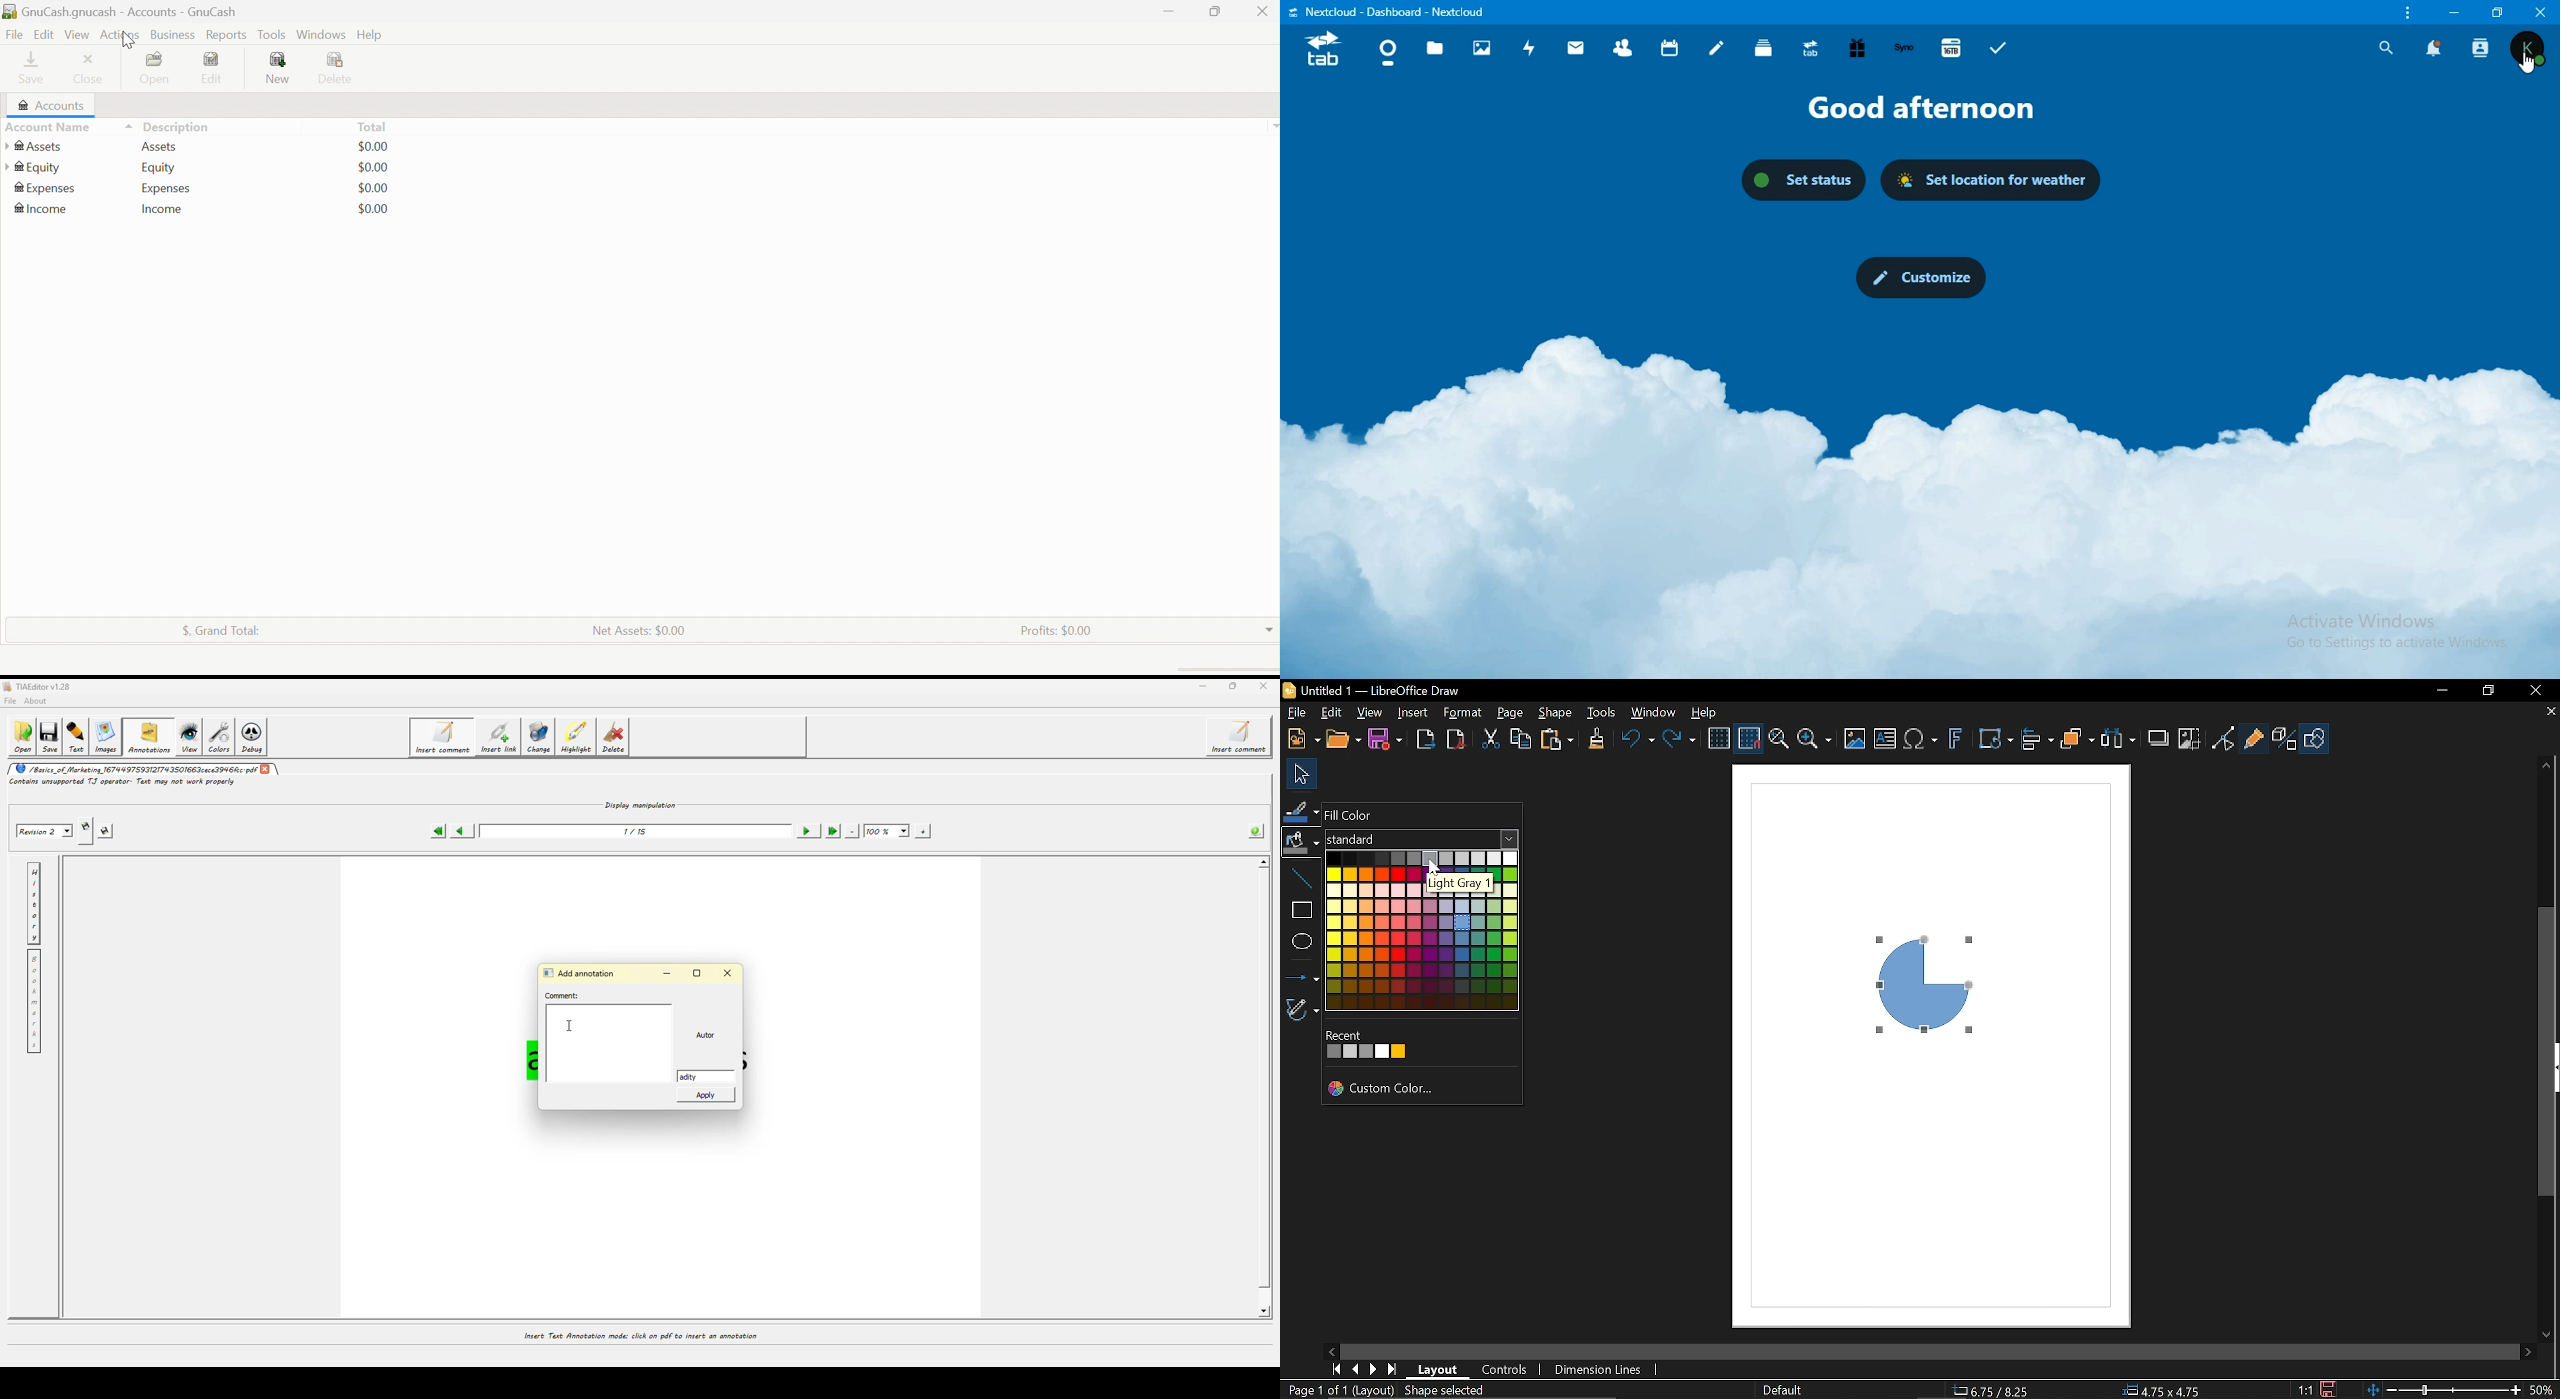  What do you see at coordinates (1294, 713) in the screenshot?
I see `File` at bounding box center [1294, 713].